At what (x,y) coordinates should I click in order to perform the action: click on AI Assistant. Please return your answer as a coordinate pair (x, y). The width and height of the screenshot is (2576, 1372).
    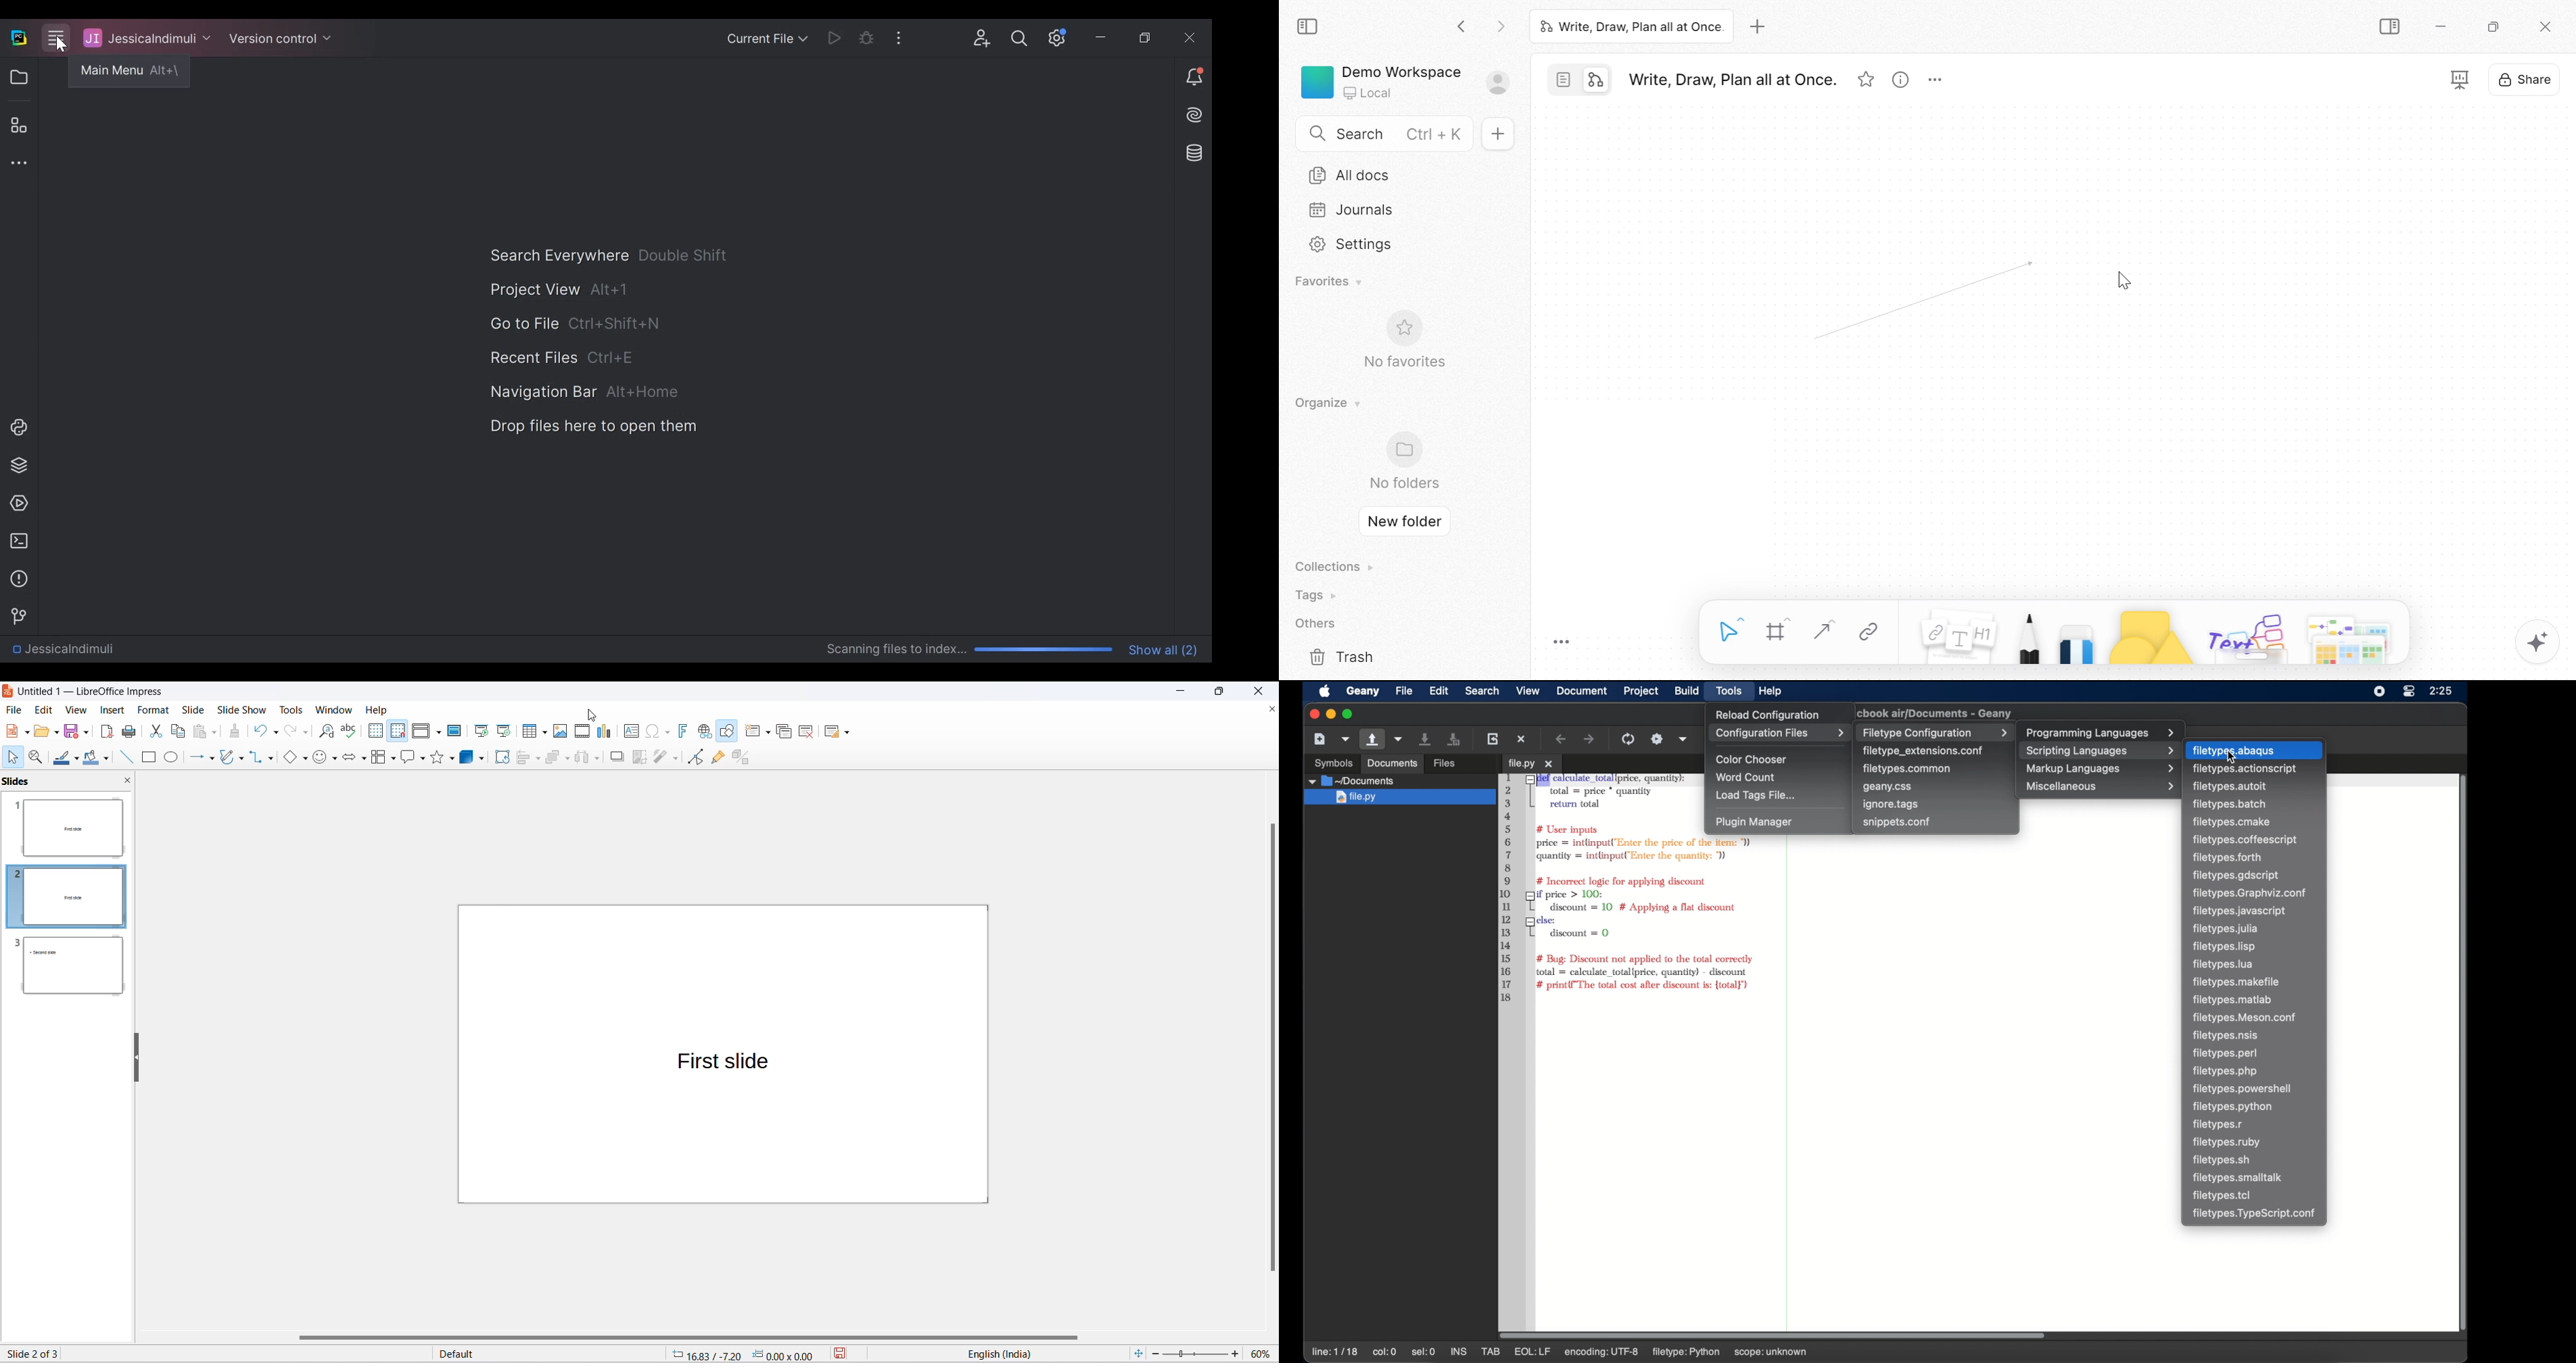
    Looking at the image, I should click on (1196, 114).